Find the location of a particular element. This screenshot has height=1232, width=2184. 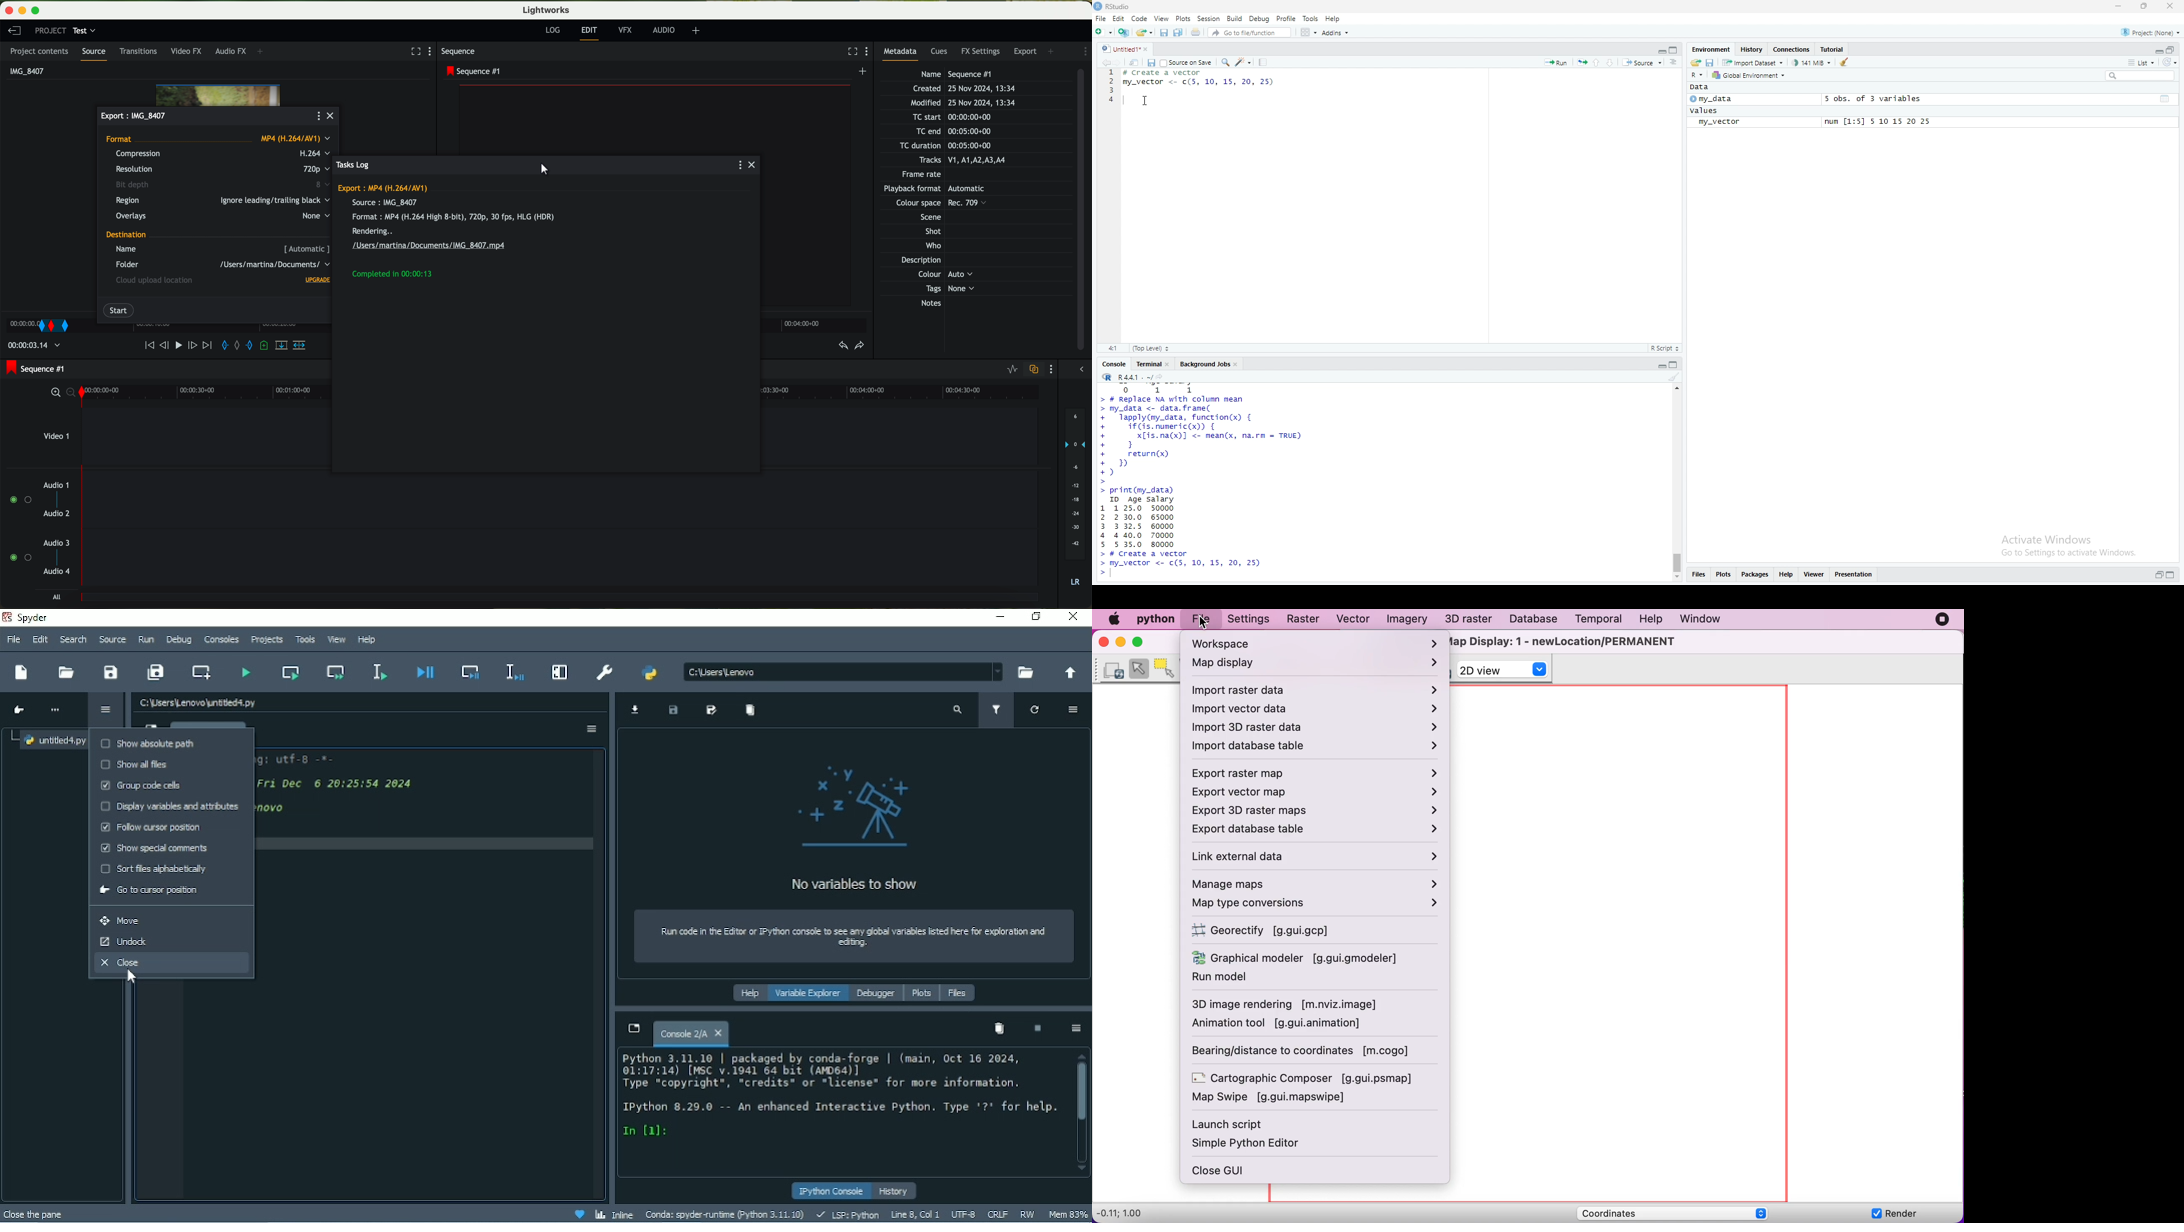

go forward is located at coordinates (1120, 63).